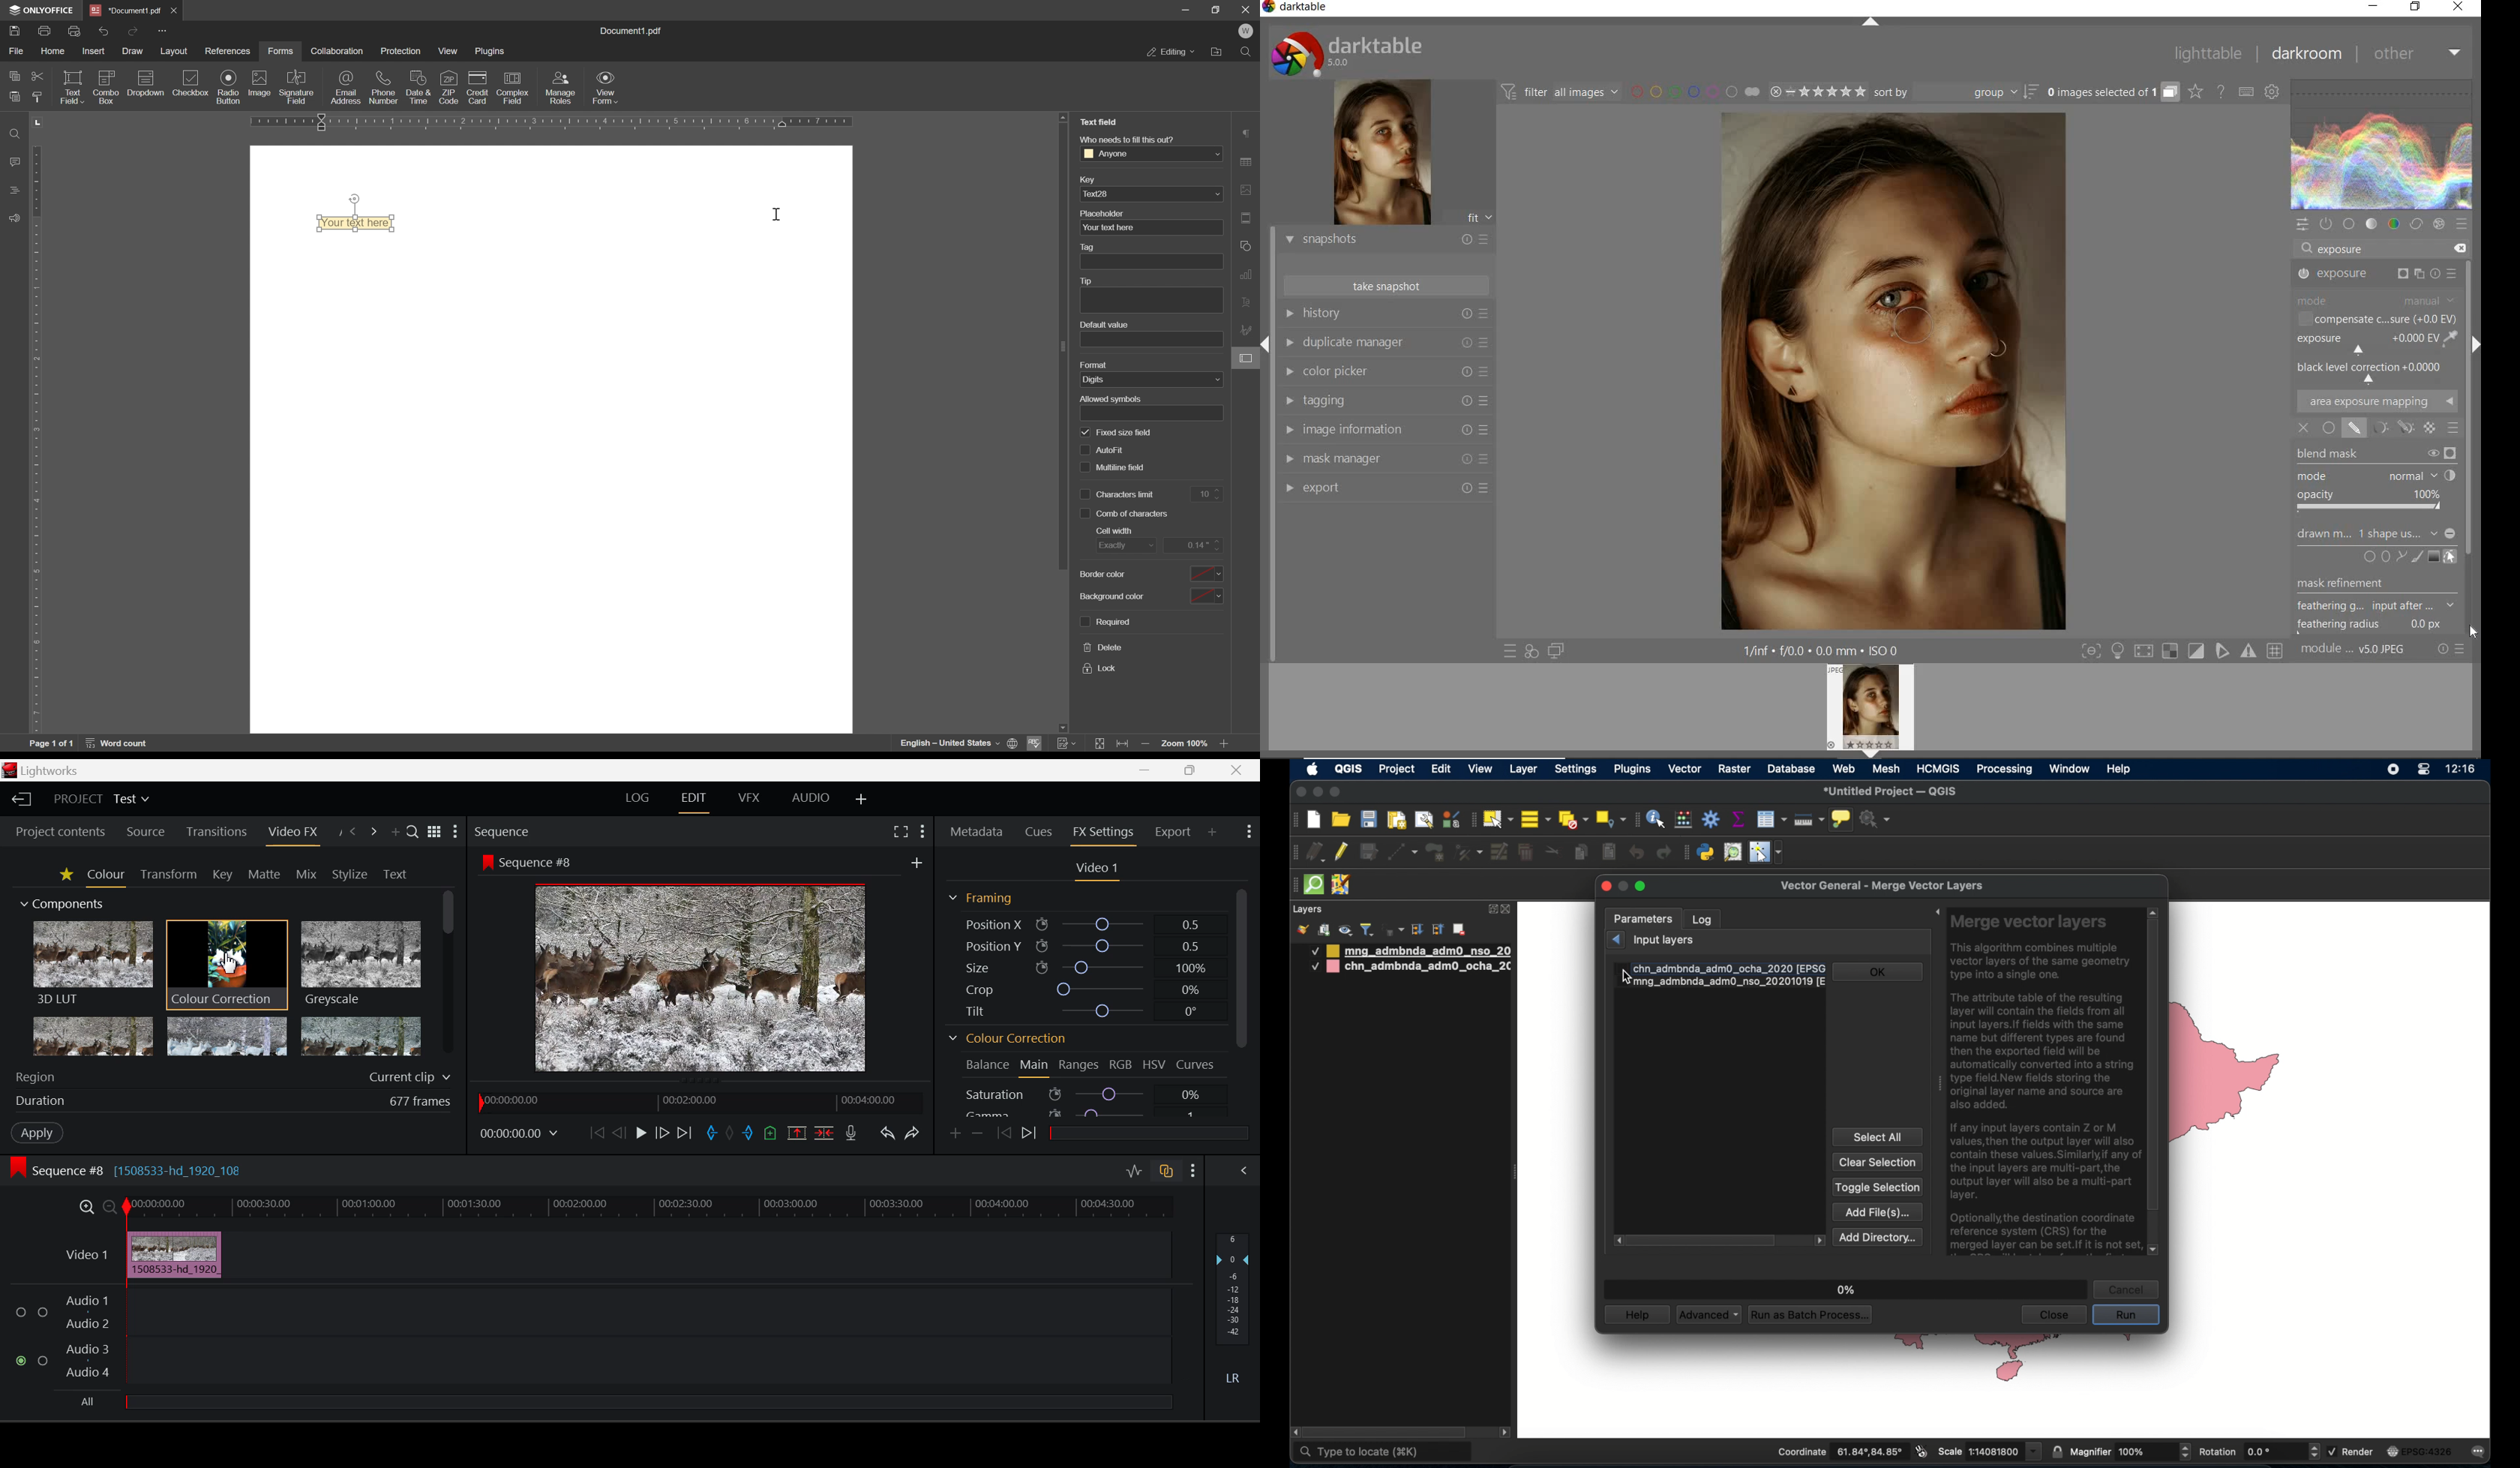 The width and height of the screenshot is (2520, 1484). Describe the element at coordinates (2373, 7) in the screenshot. I see `minimize` at that location.